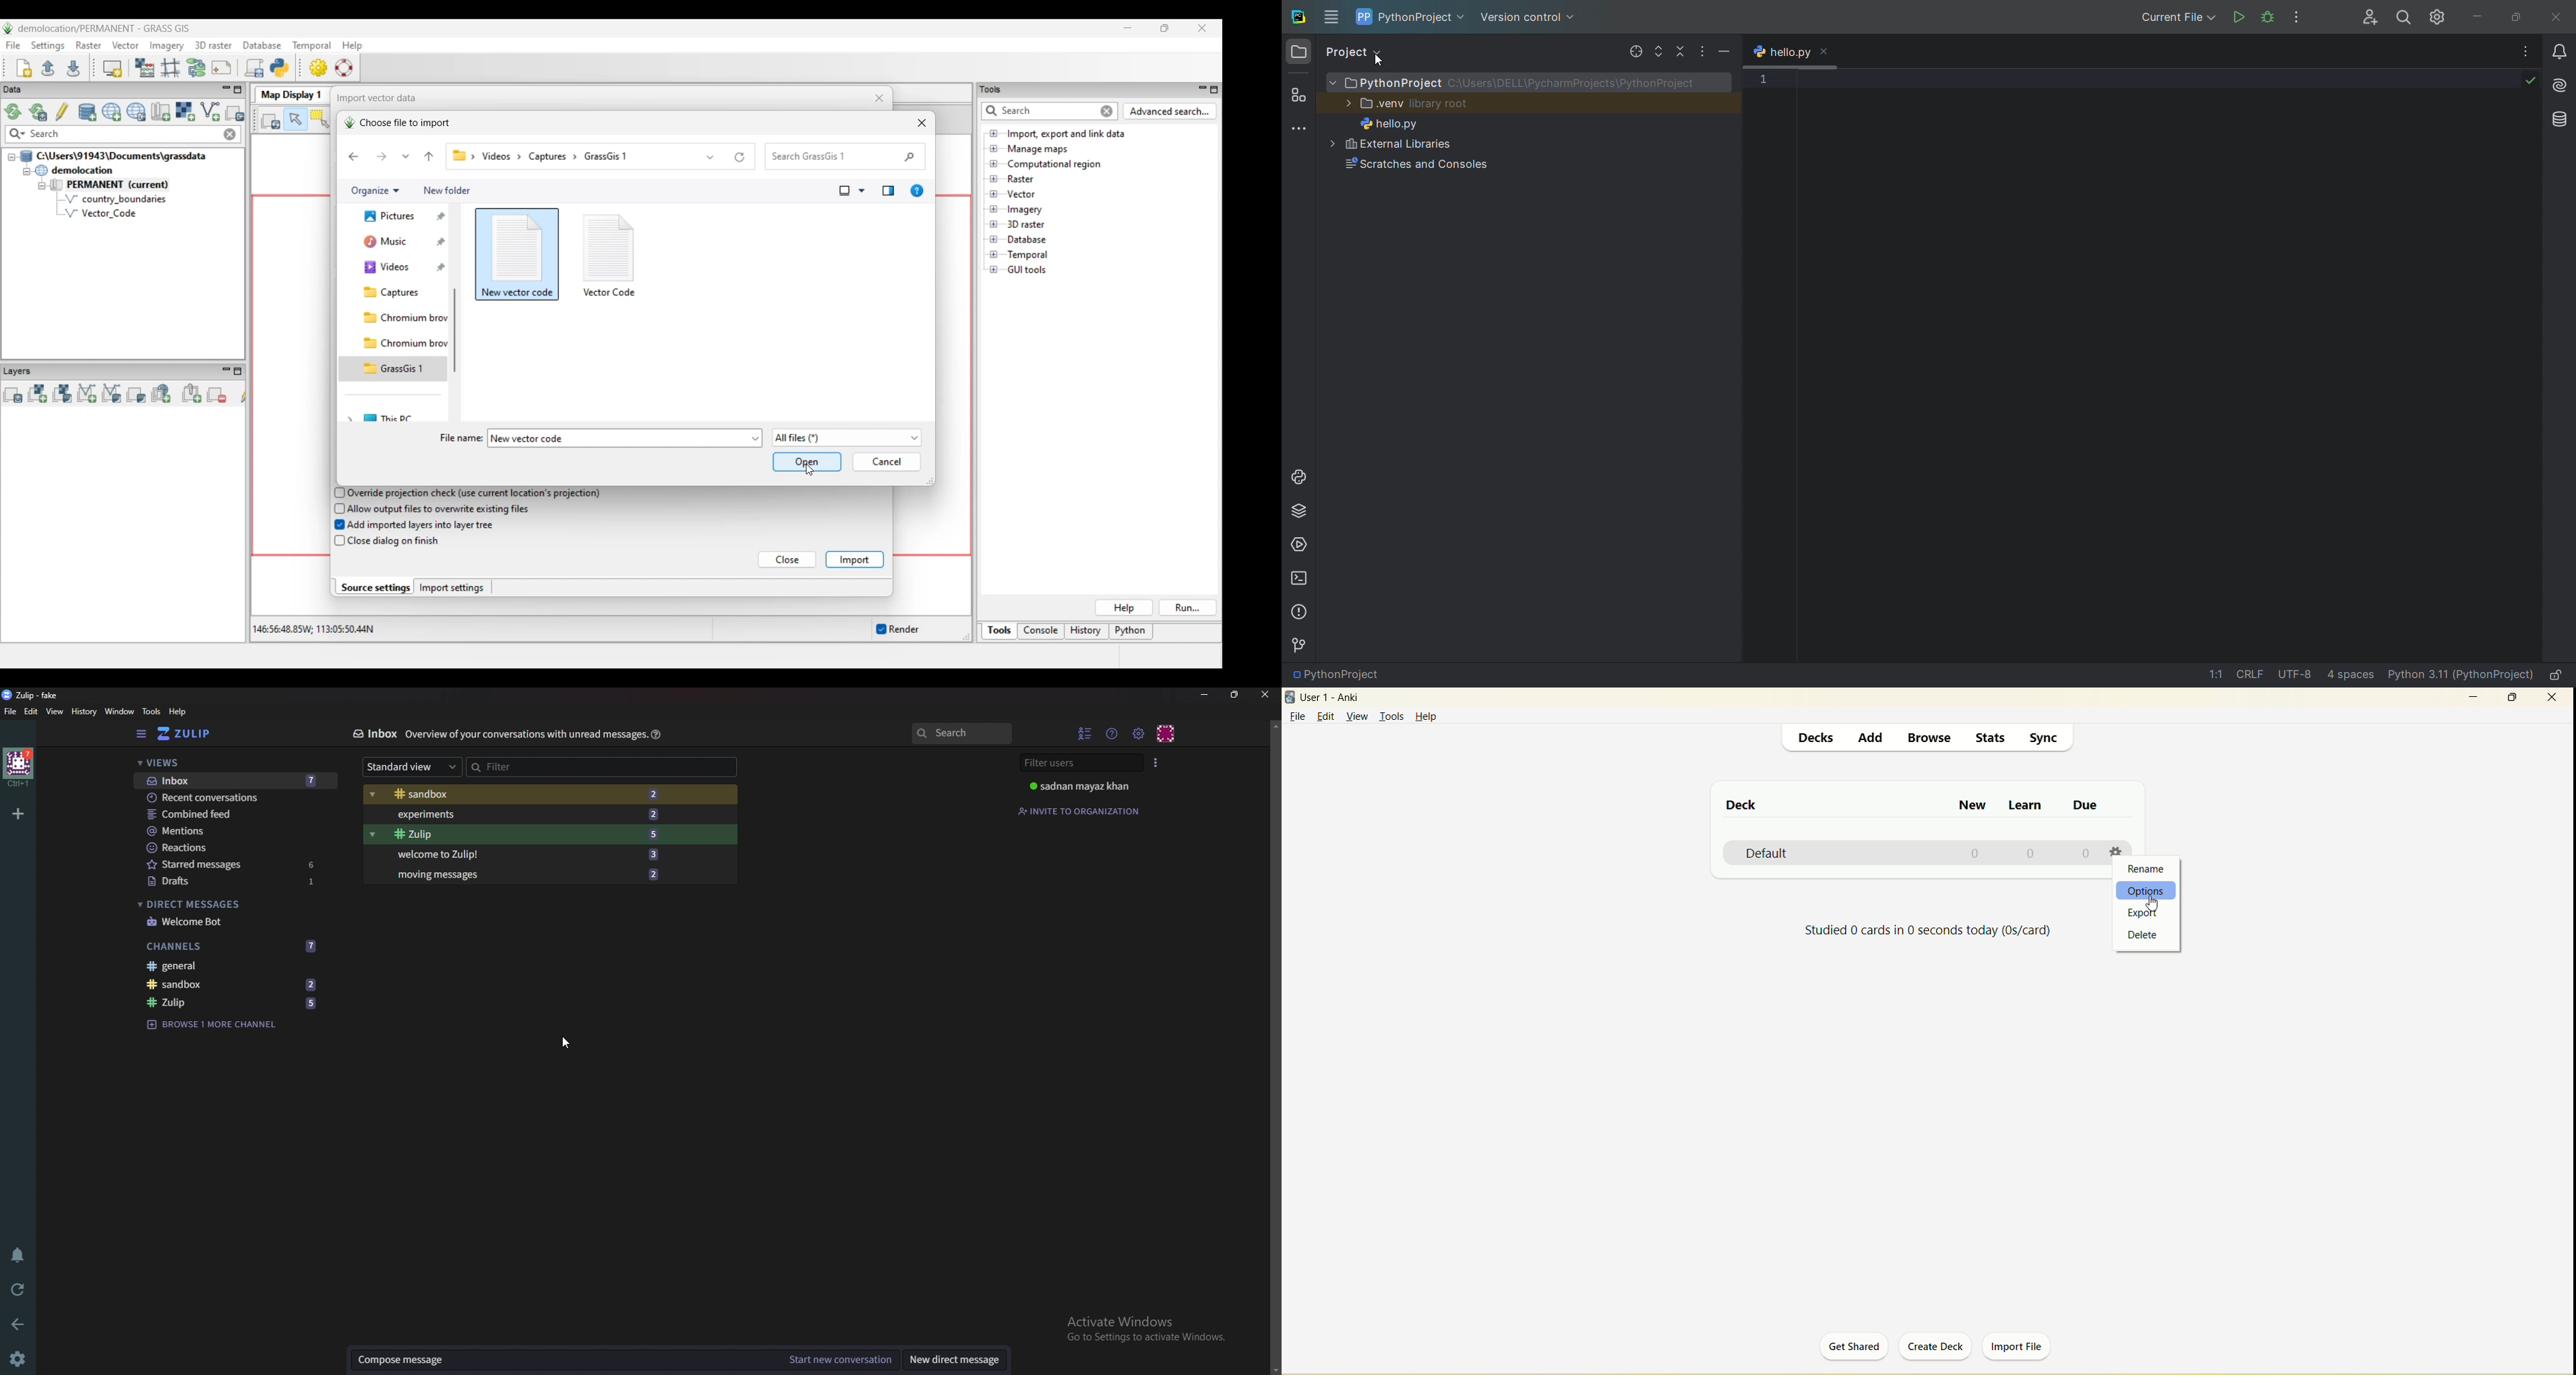 The height and width of the screenshot is (1400, 2576). Describe the element at coordinates (1357, 717) in the screenshot. I see `view` at that location.